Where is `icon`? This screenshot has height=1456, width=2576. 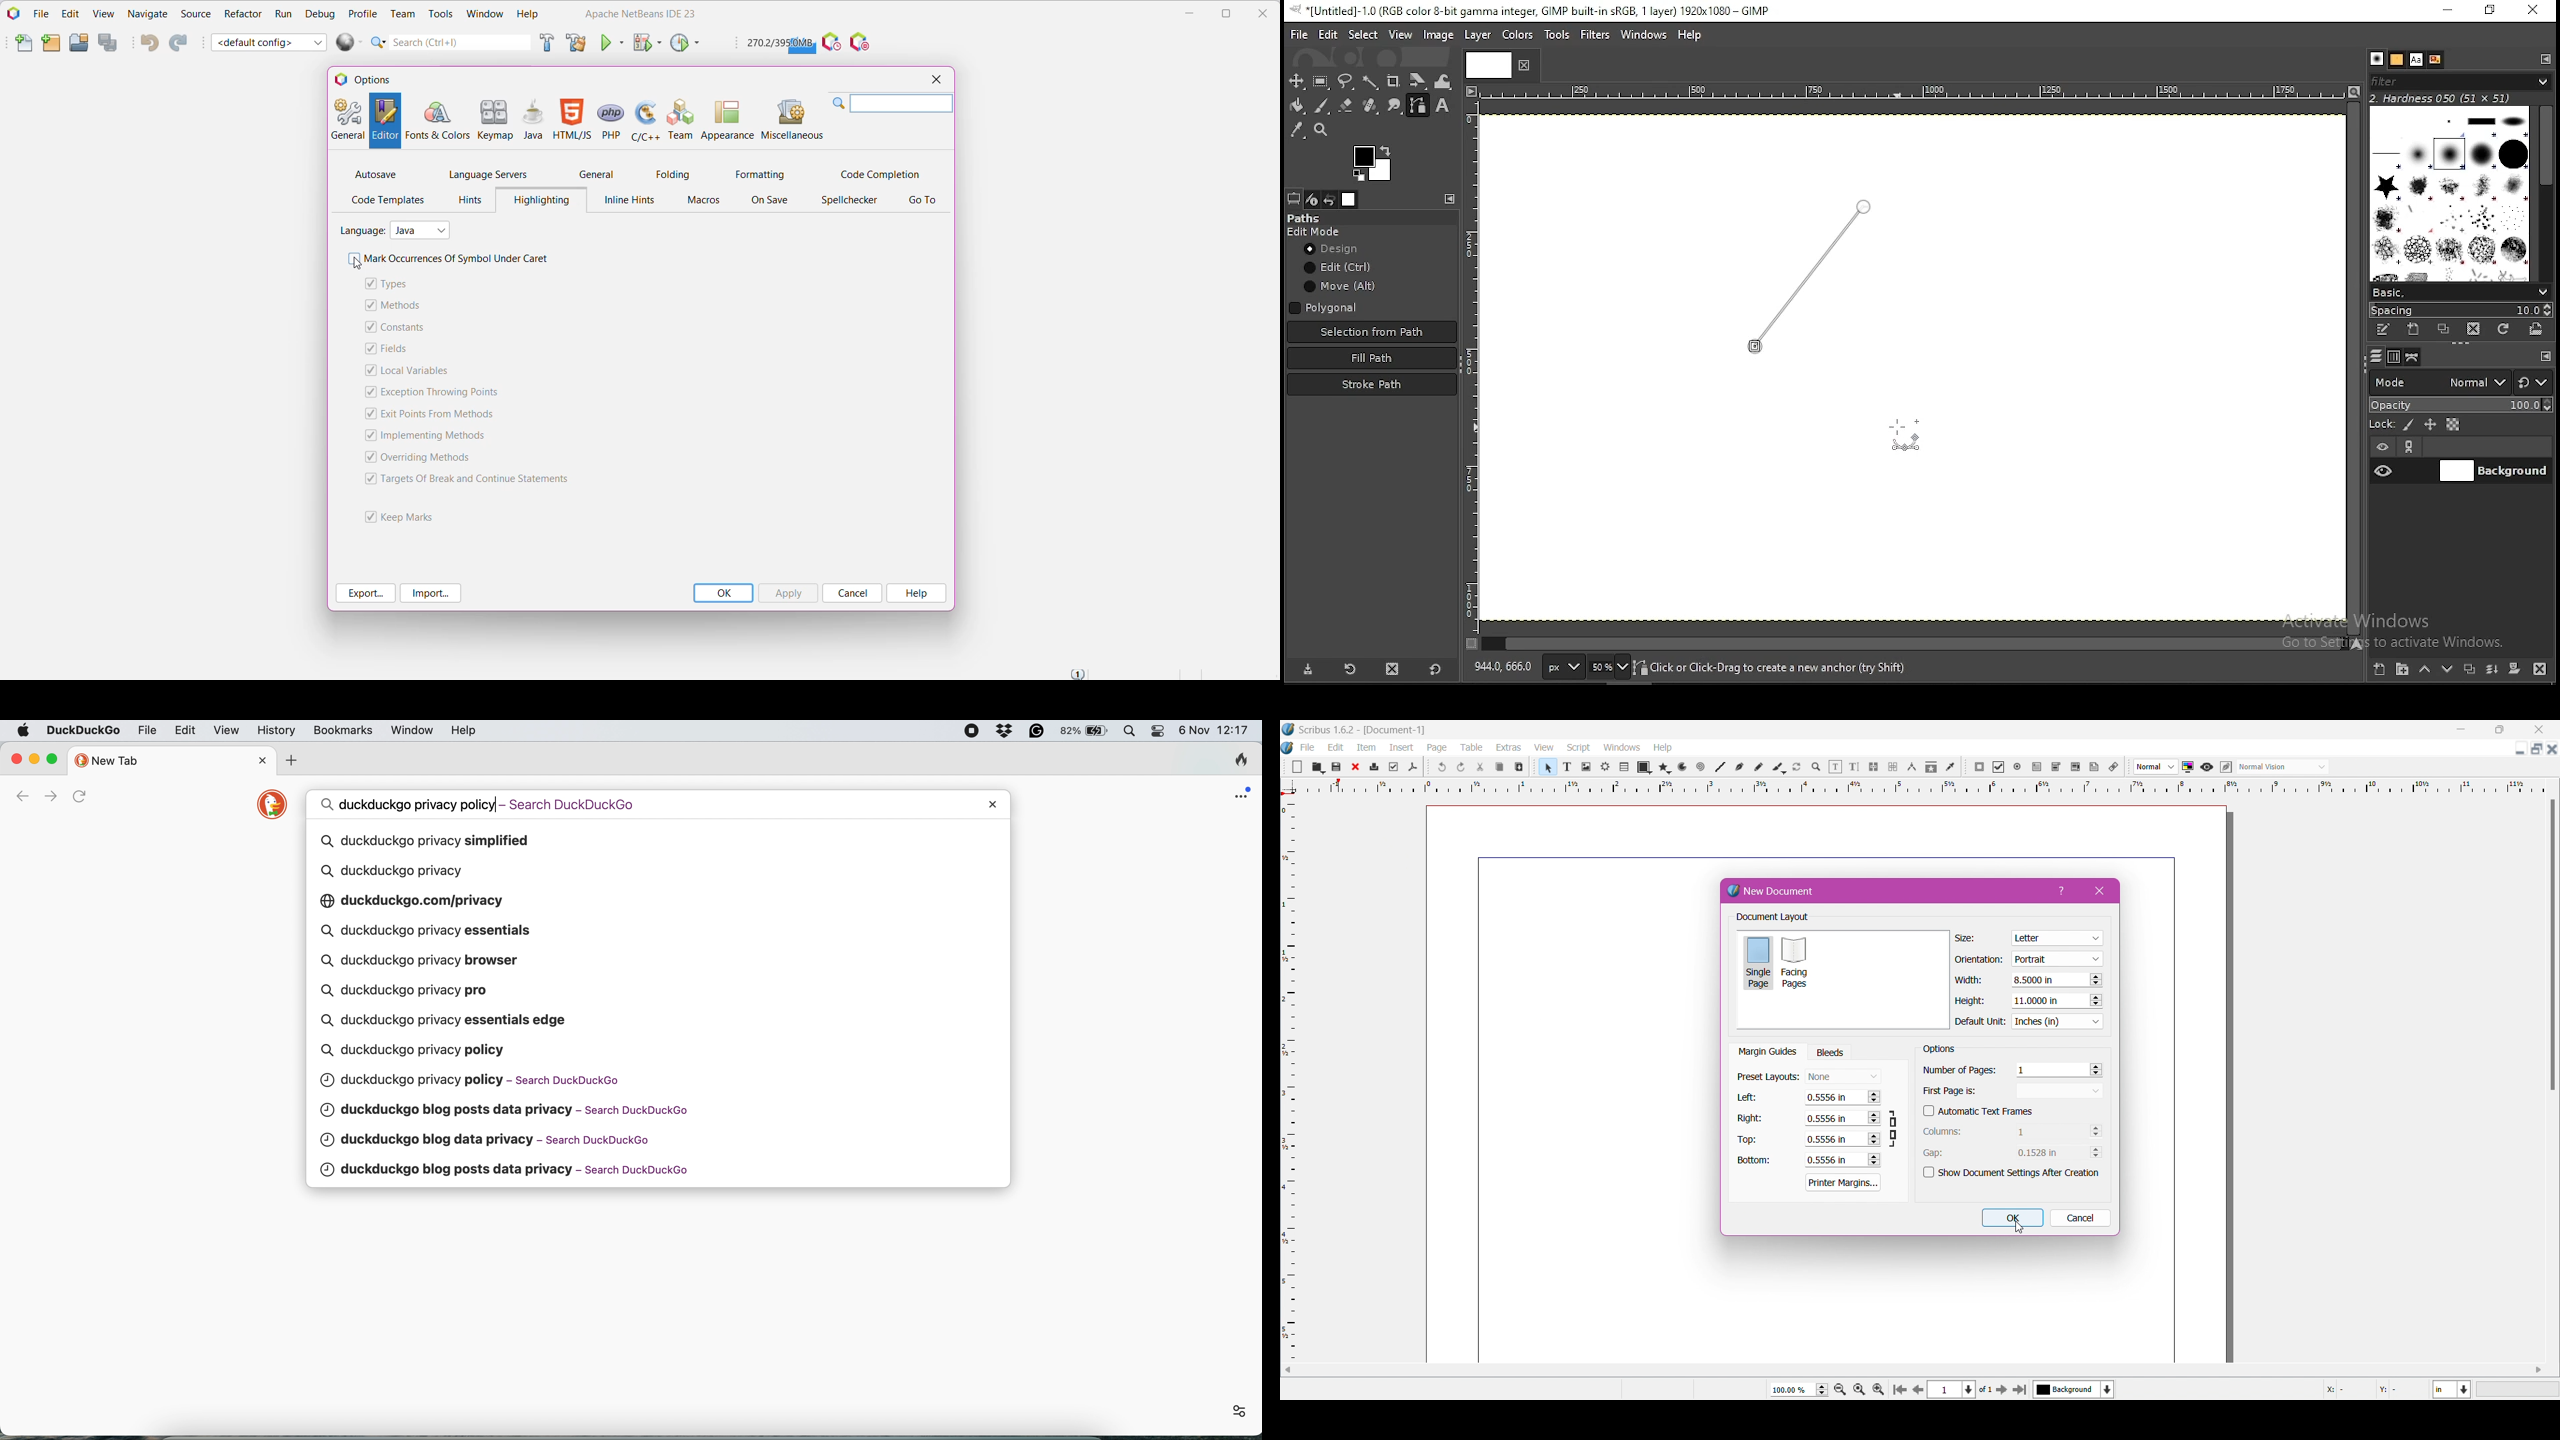 icon is located at coordinates (1931, 769).